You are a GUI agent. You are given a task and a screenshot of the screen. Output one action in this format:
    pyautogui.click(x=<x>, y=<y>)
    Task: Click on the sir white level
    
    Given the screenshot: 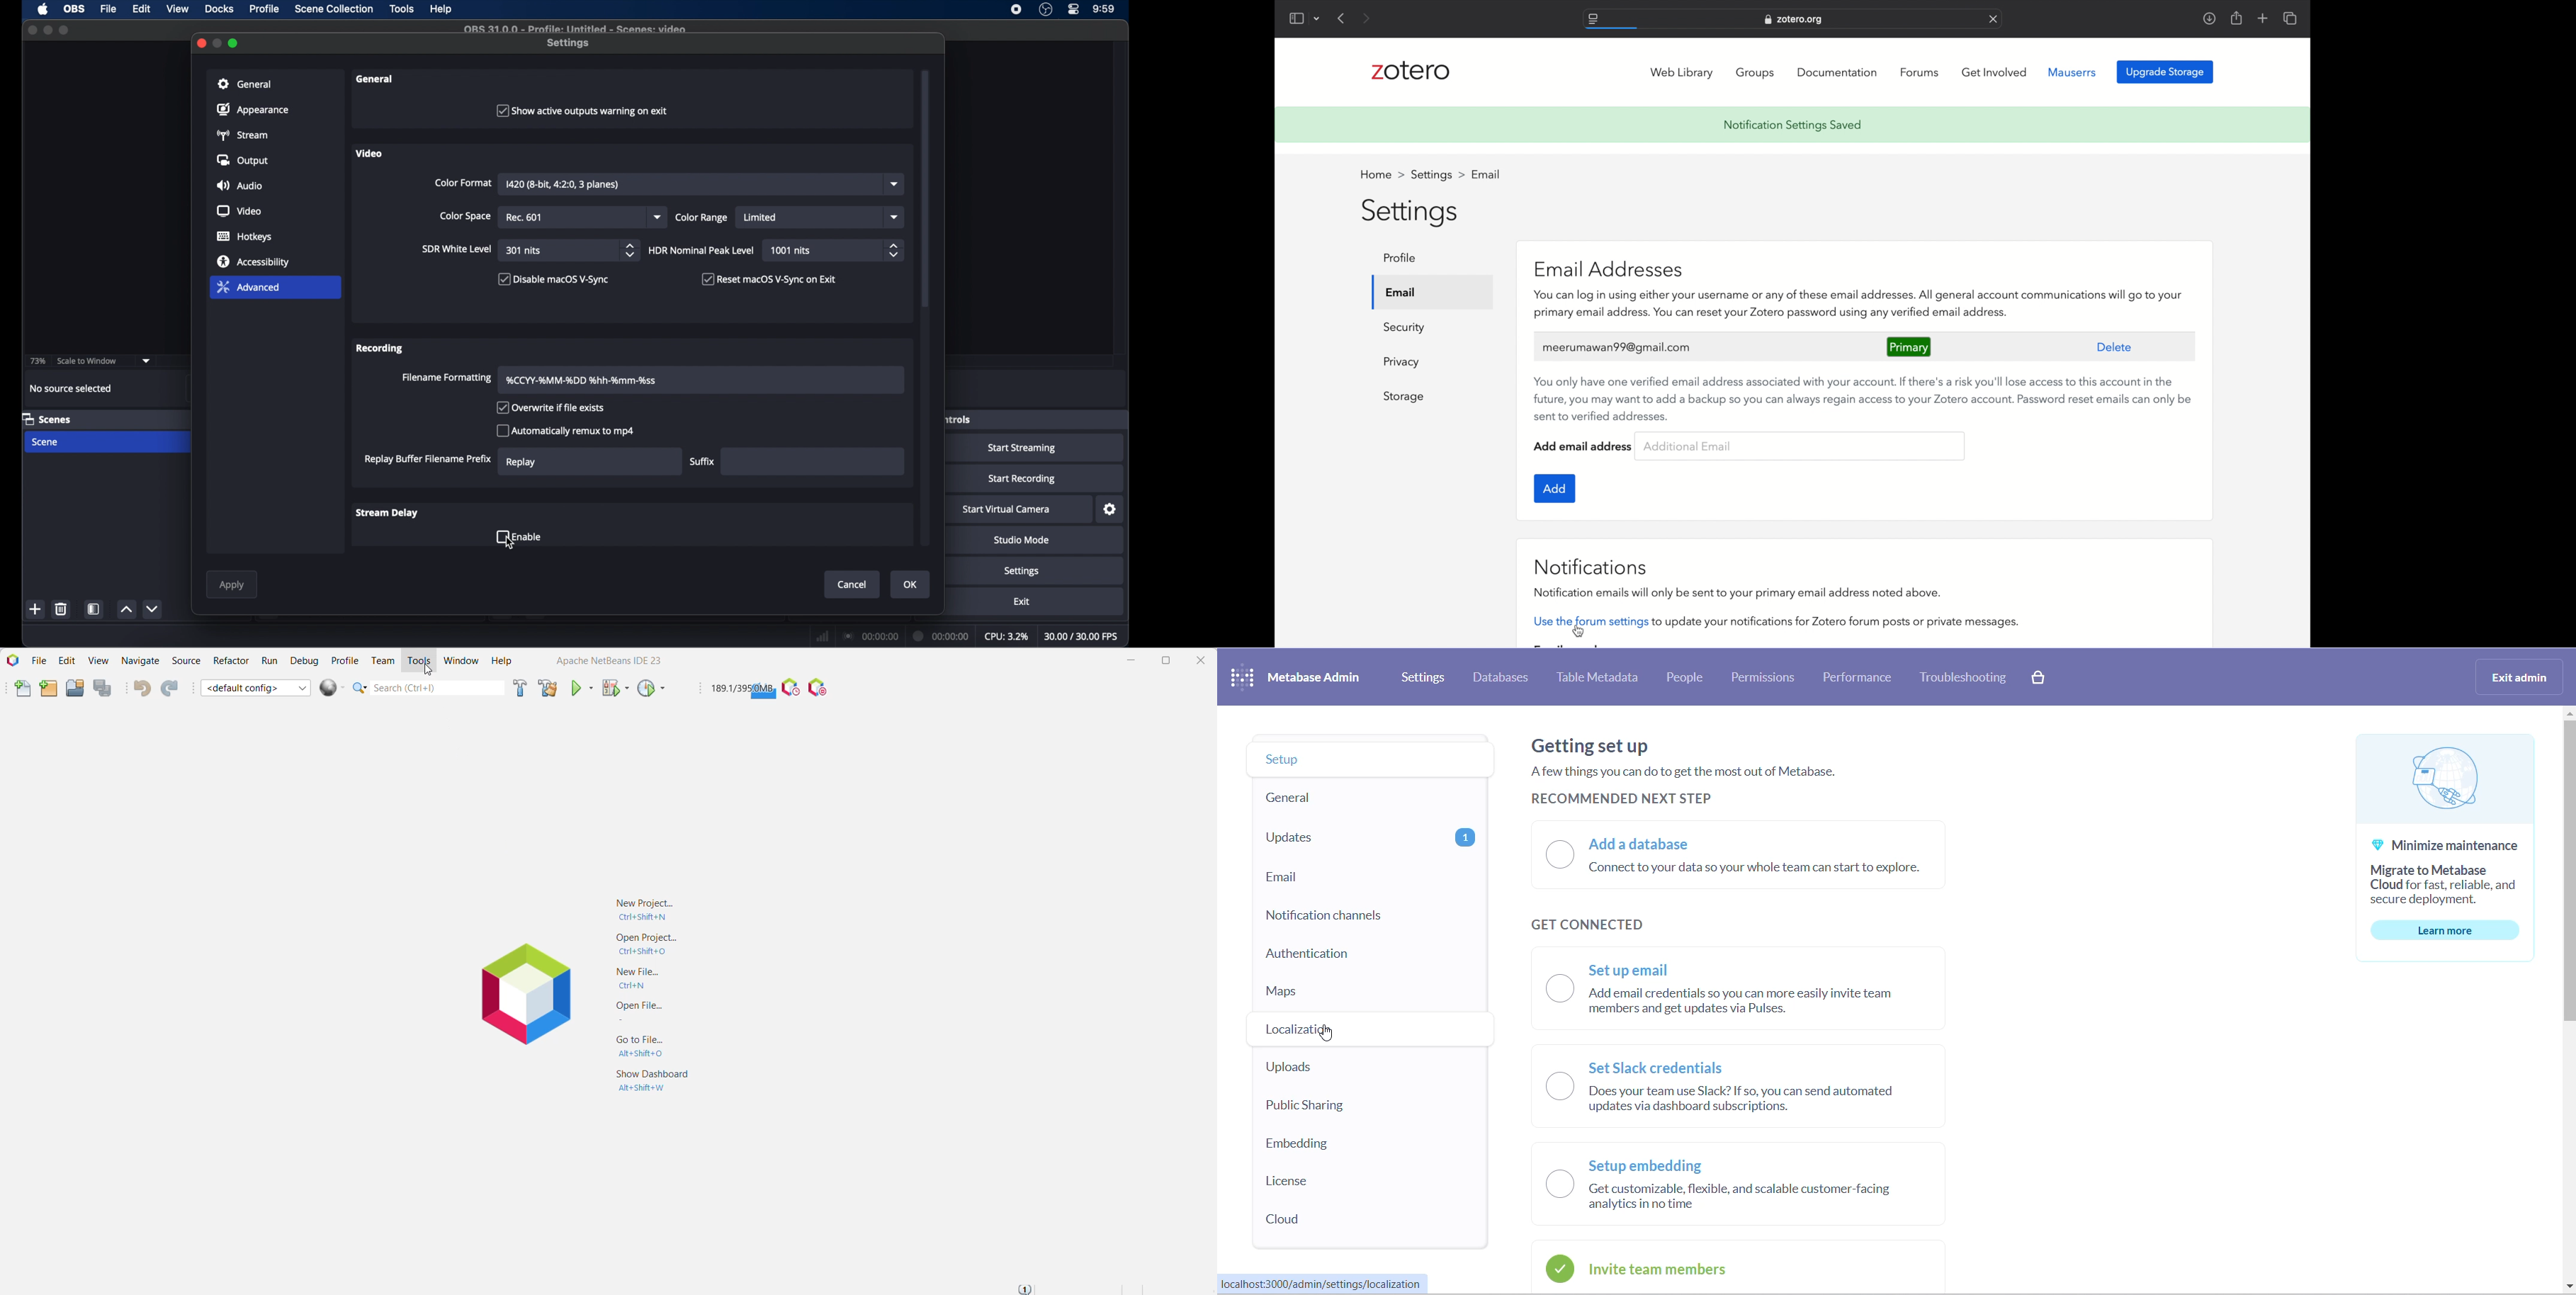 What is the action you would take?
    pyautogui.click(x=457, y=249)
    